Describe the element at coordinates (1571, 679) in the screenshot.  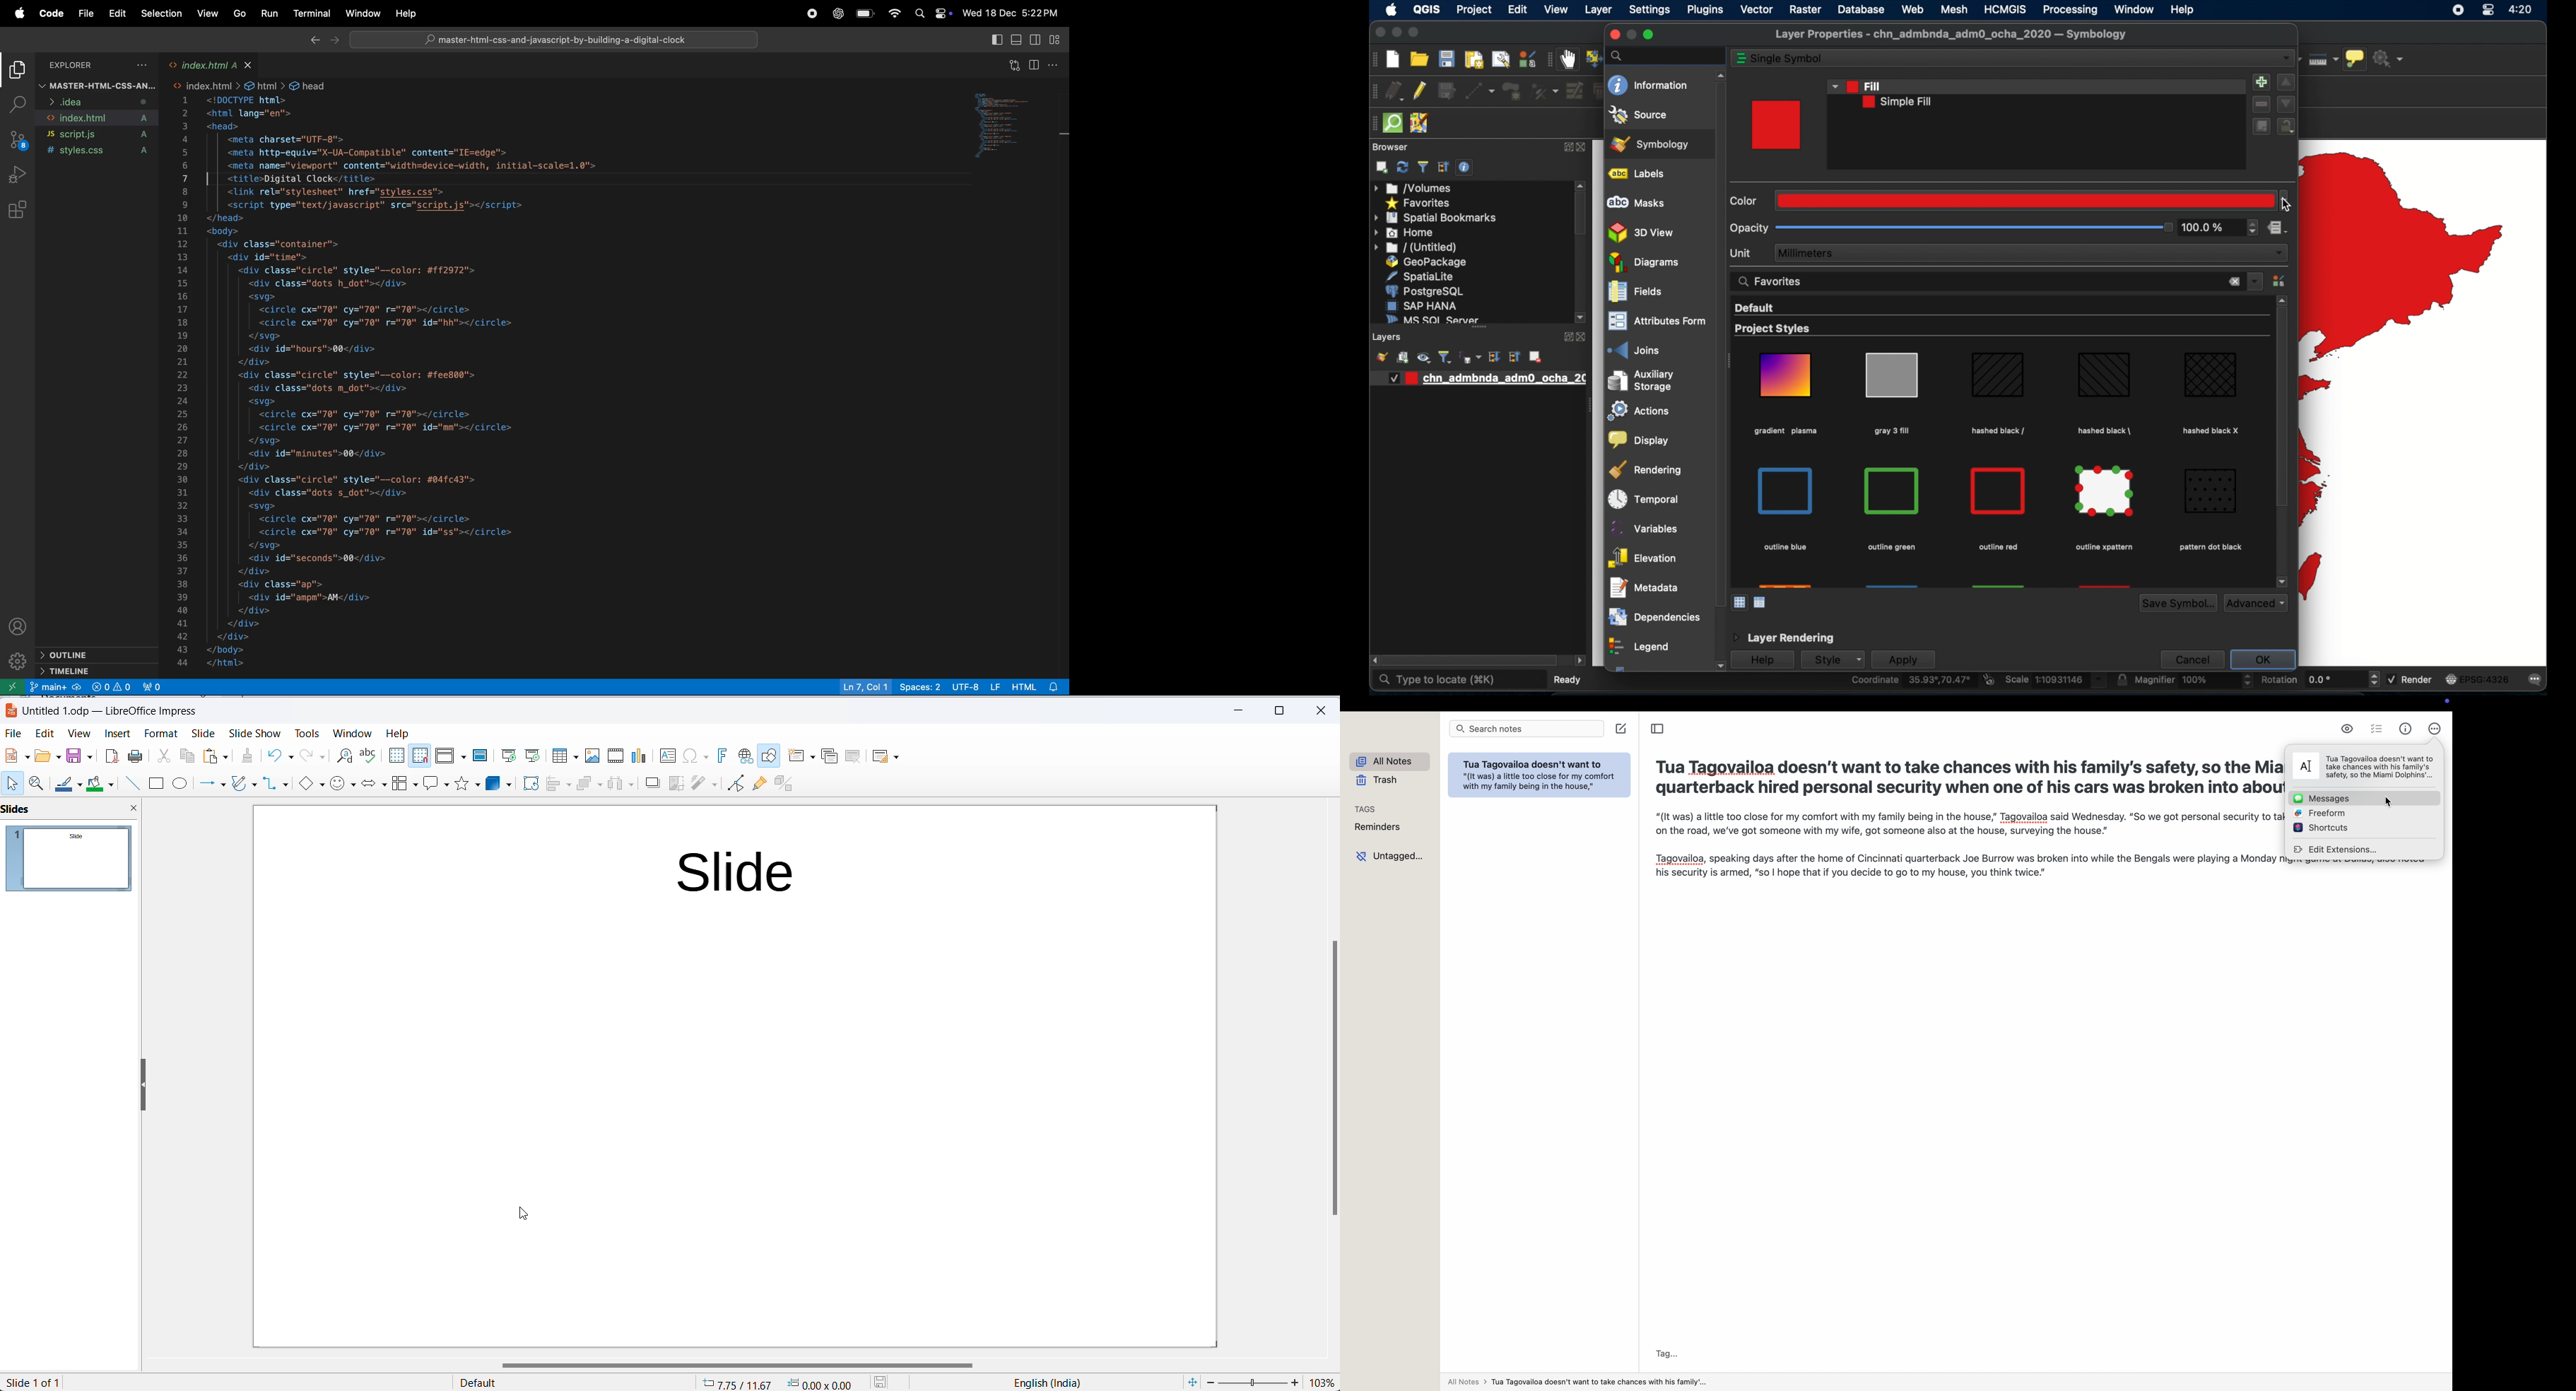
I see `ready` at that location.